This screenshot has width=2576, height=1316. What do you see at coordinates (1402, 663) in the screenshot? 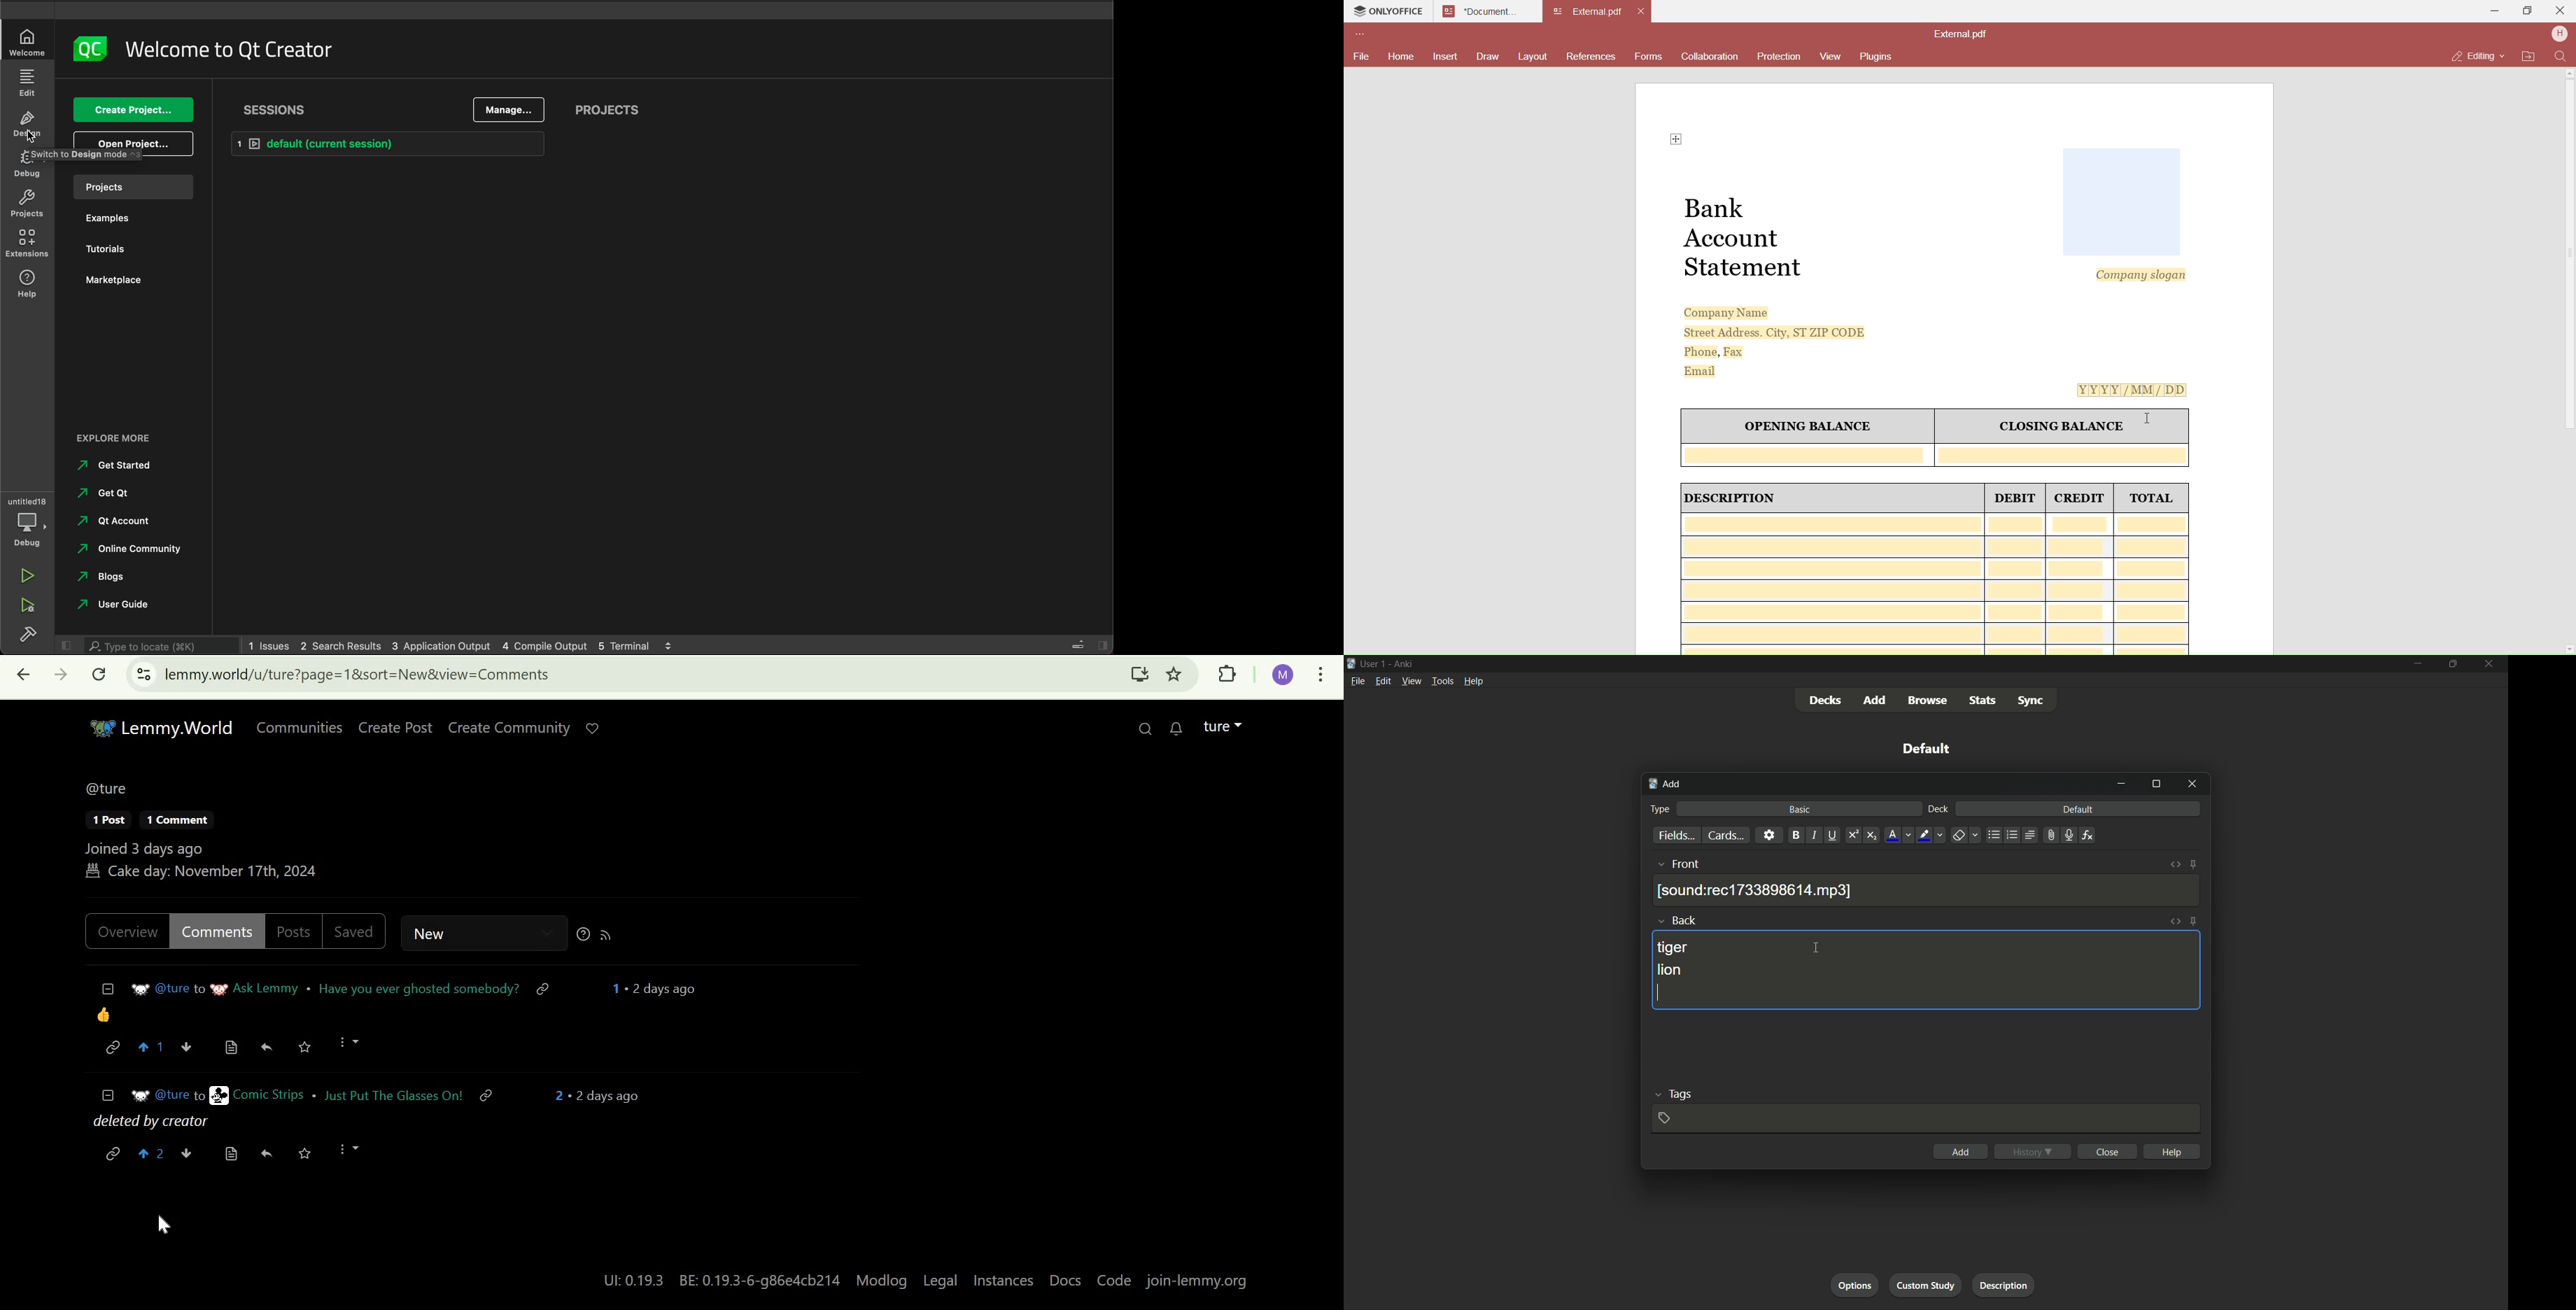
I see `app name` at bounding box center [1402, 663].